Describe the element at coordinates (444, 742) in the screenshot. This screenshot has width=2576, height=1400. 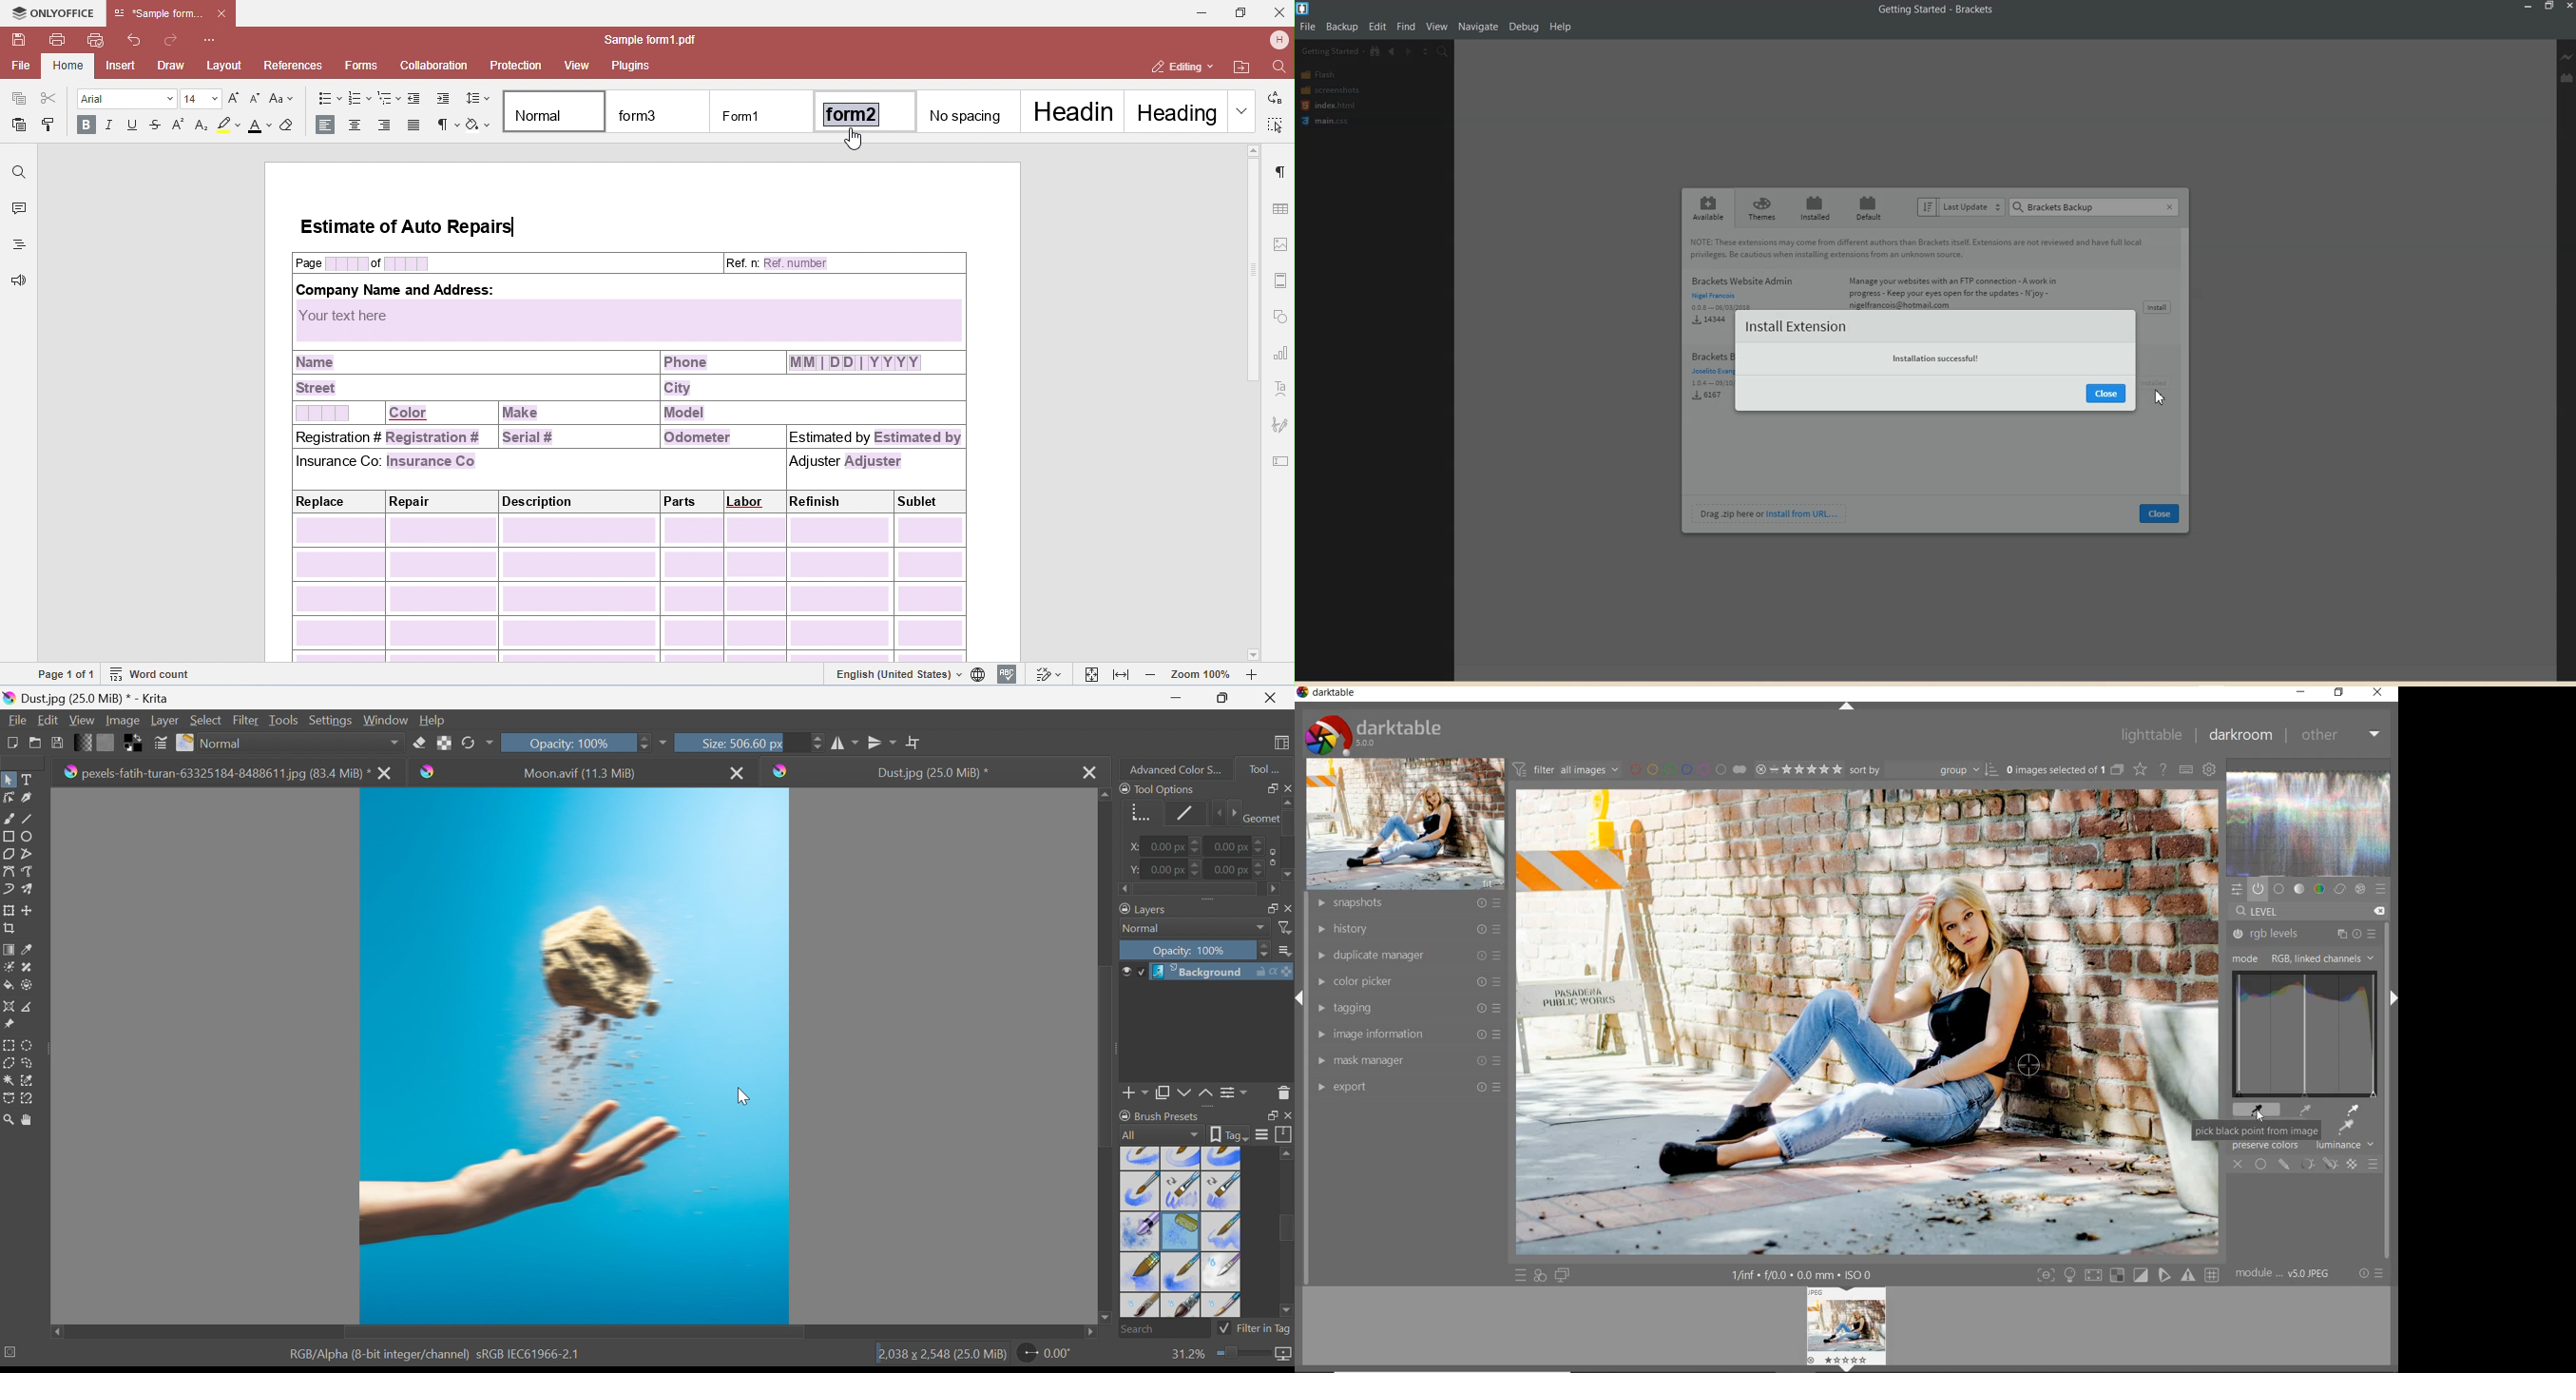
I see `Preserve Alpha` at that location.